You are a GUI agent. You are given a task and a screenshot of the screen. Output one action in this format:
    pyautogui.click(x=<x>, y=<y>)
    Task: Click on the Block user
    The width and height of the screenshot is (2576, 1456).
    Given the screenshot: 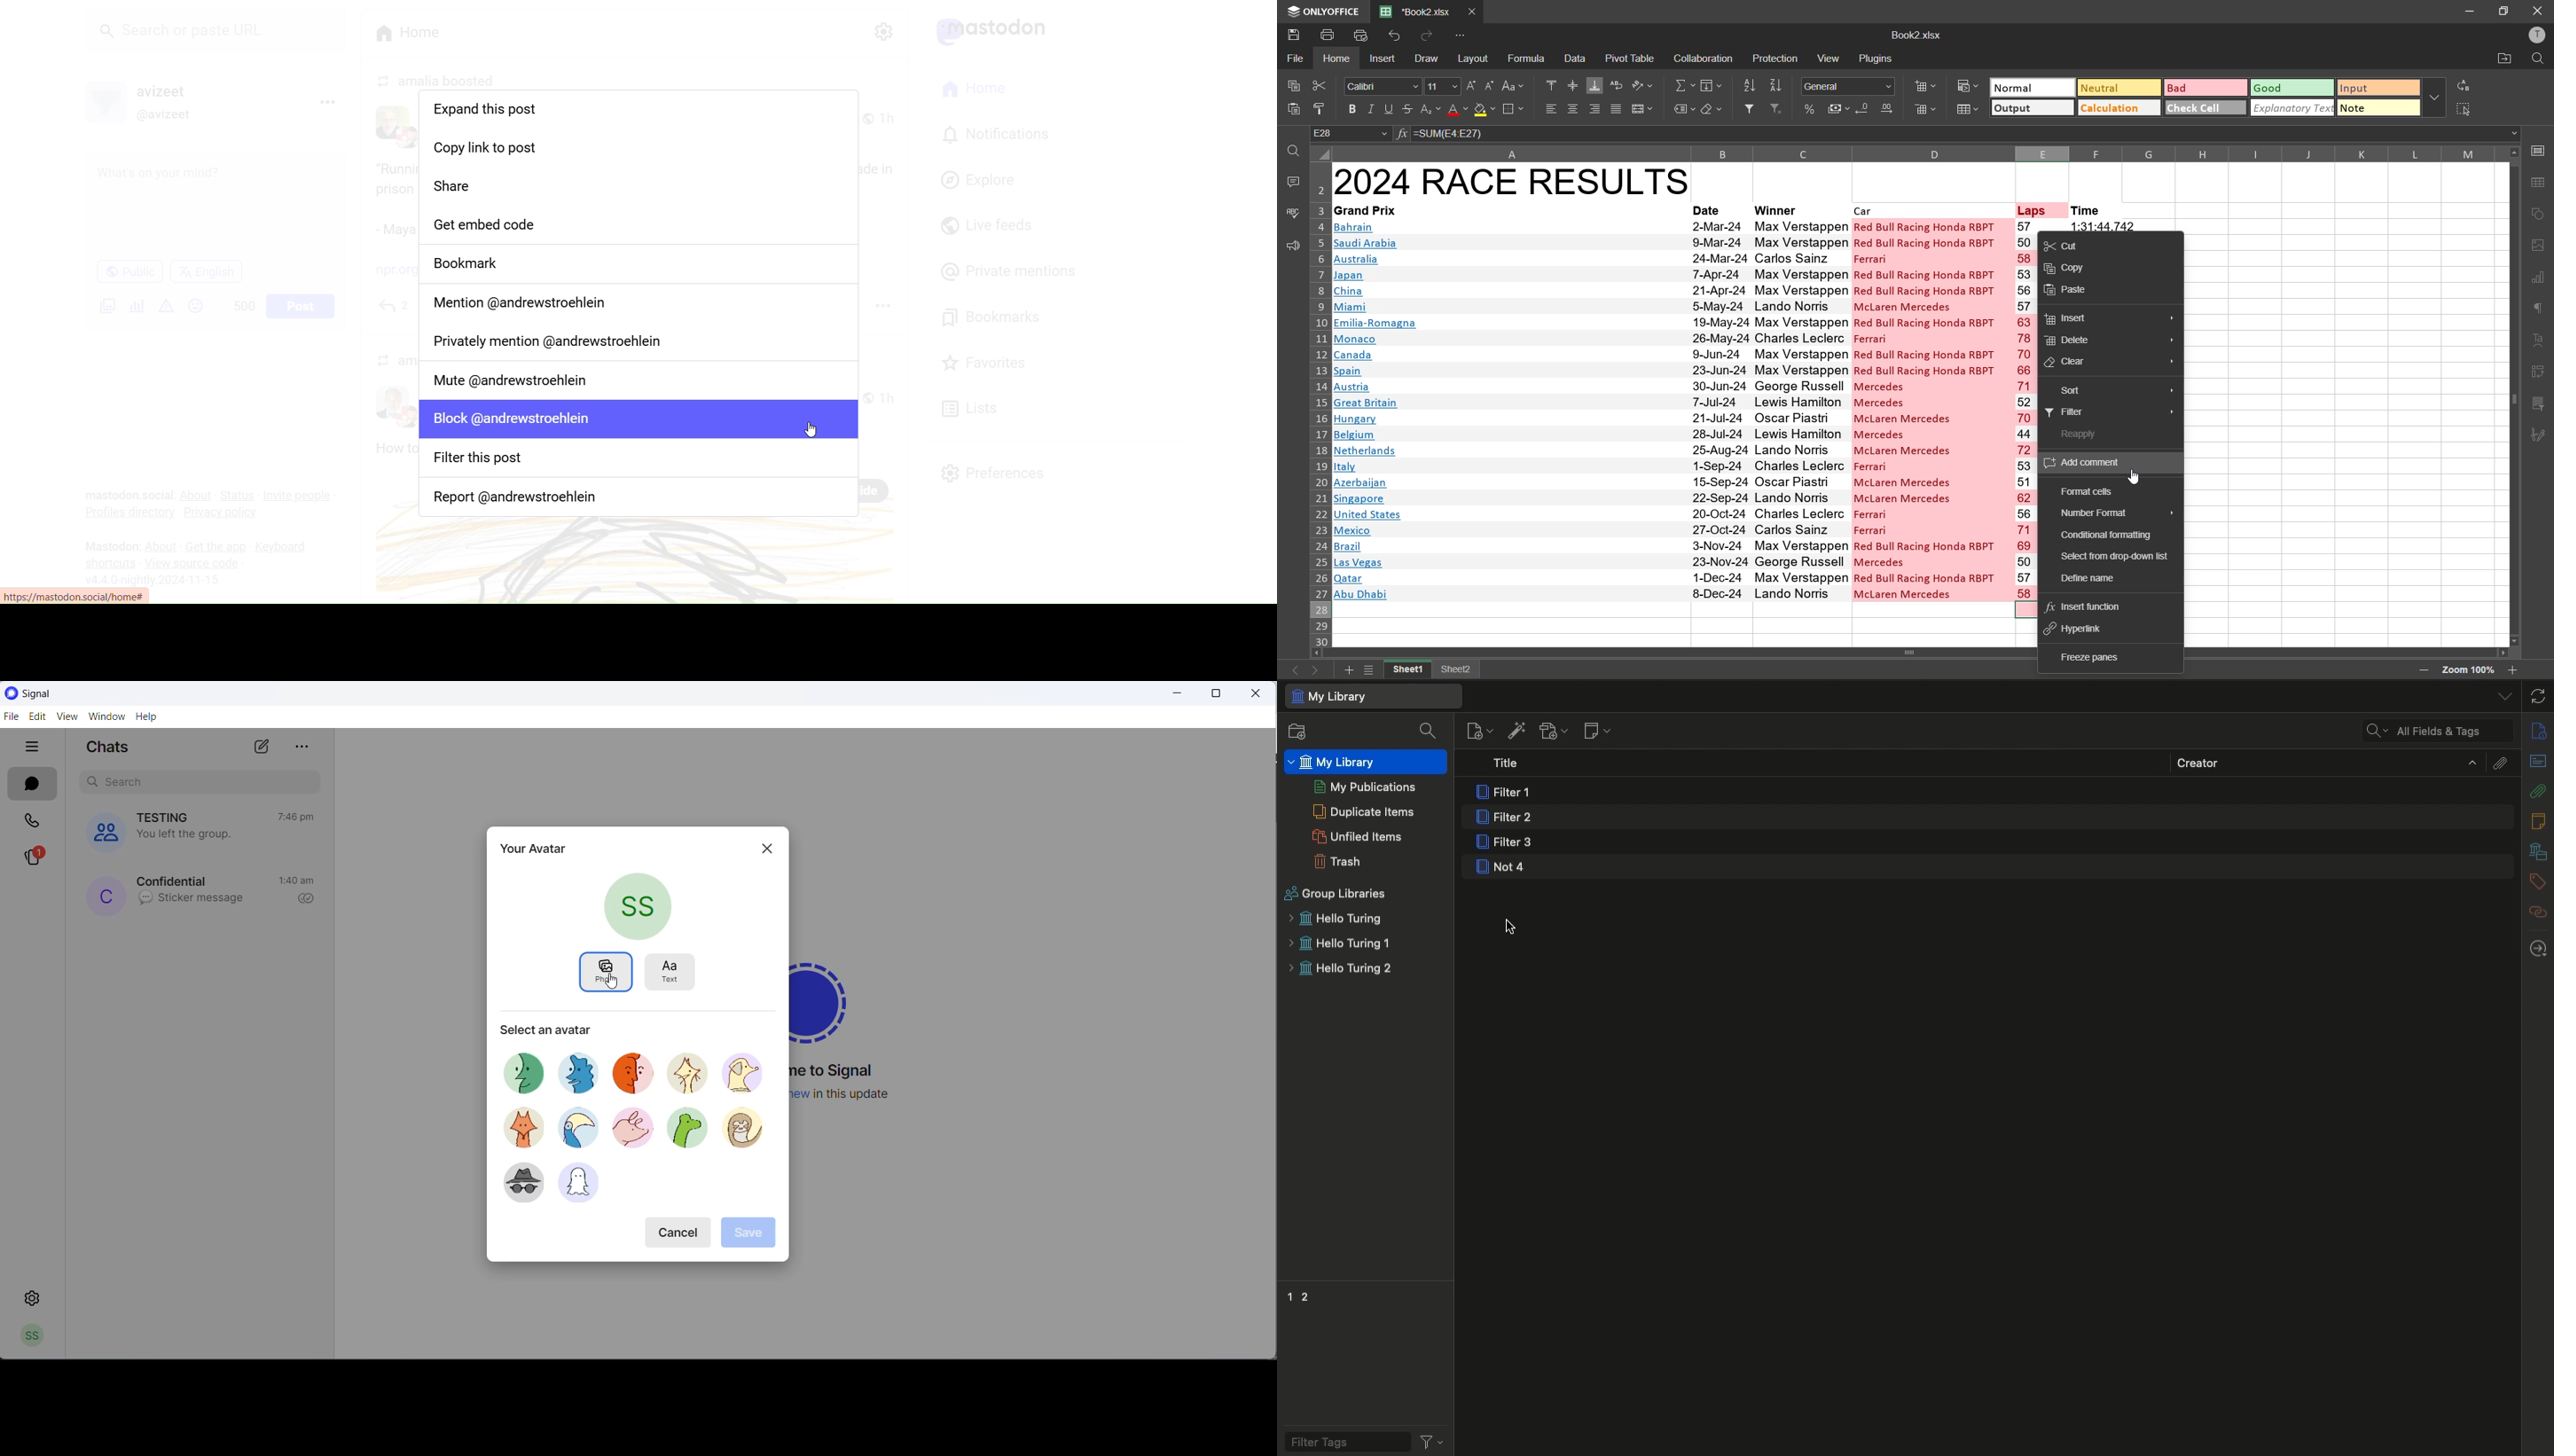 What is the action you would take?
    pyautogui.click(x=638, y=420)
    